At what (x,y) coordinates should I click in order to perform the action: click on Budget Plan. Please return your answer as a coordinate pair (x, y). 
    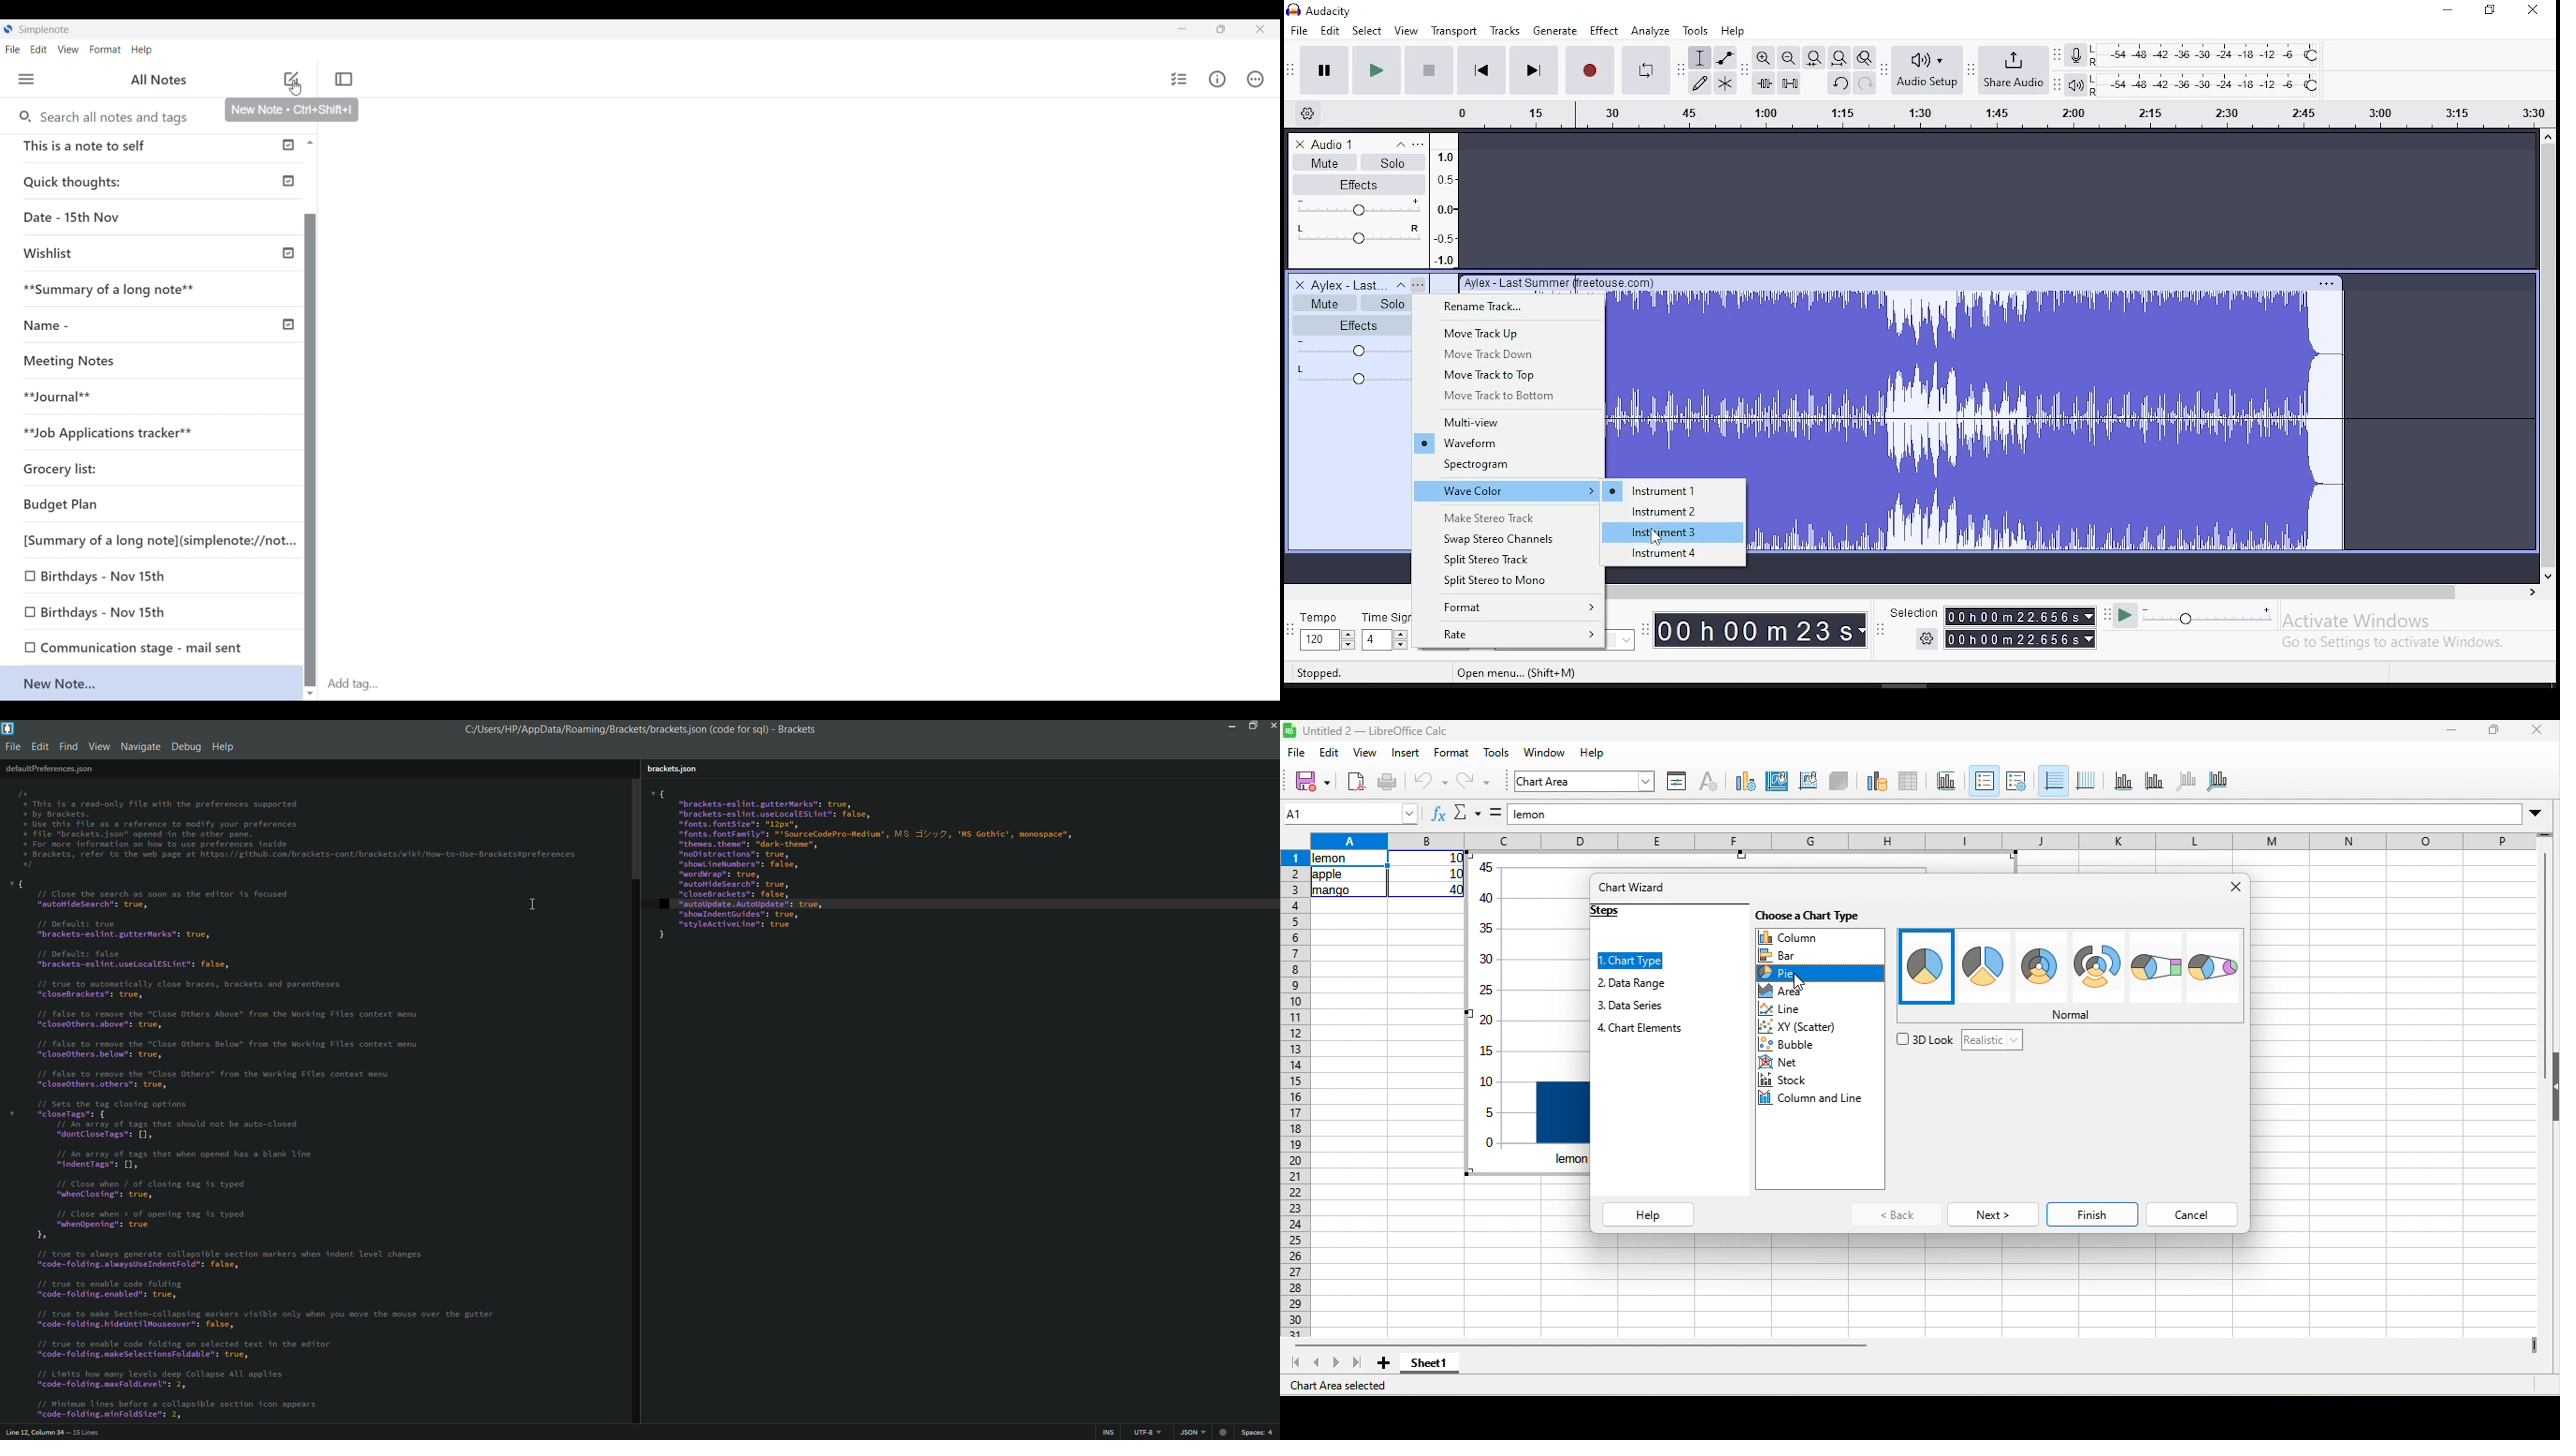
    Looking at the image, I should click on (99, 505).